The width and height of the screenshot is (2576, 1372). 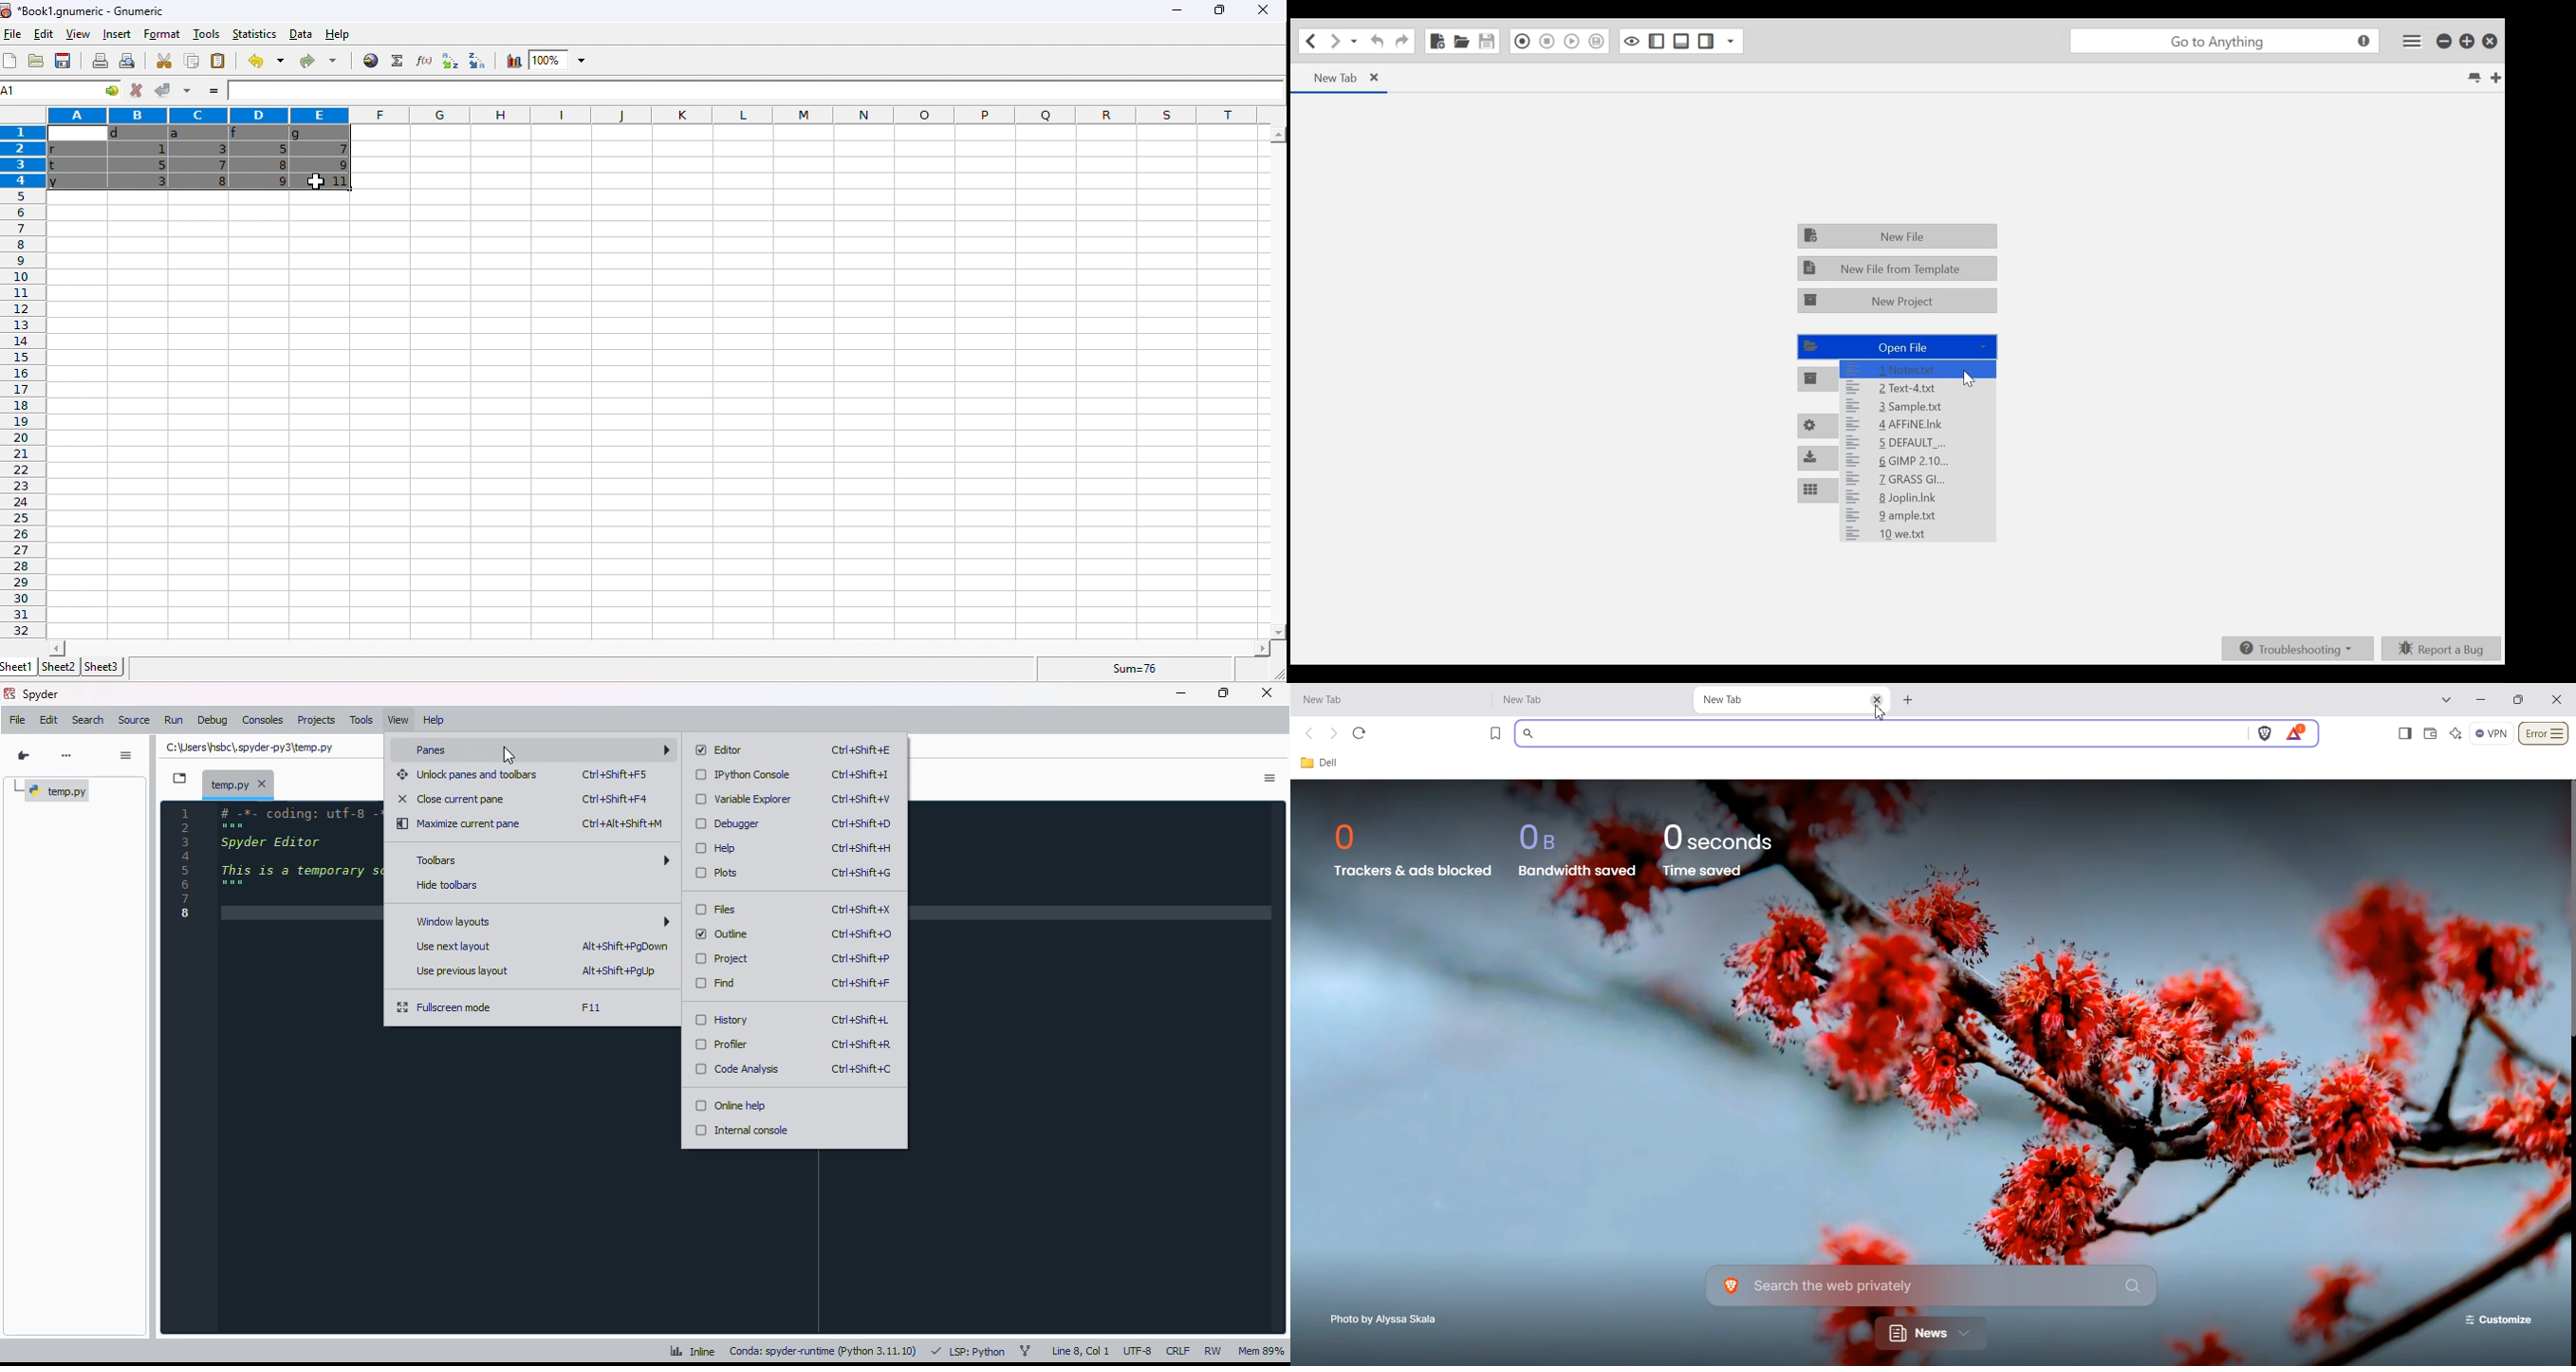 I want to click on shortcut for use previous layout, so click(x=620, y=972).